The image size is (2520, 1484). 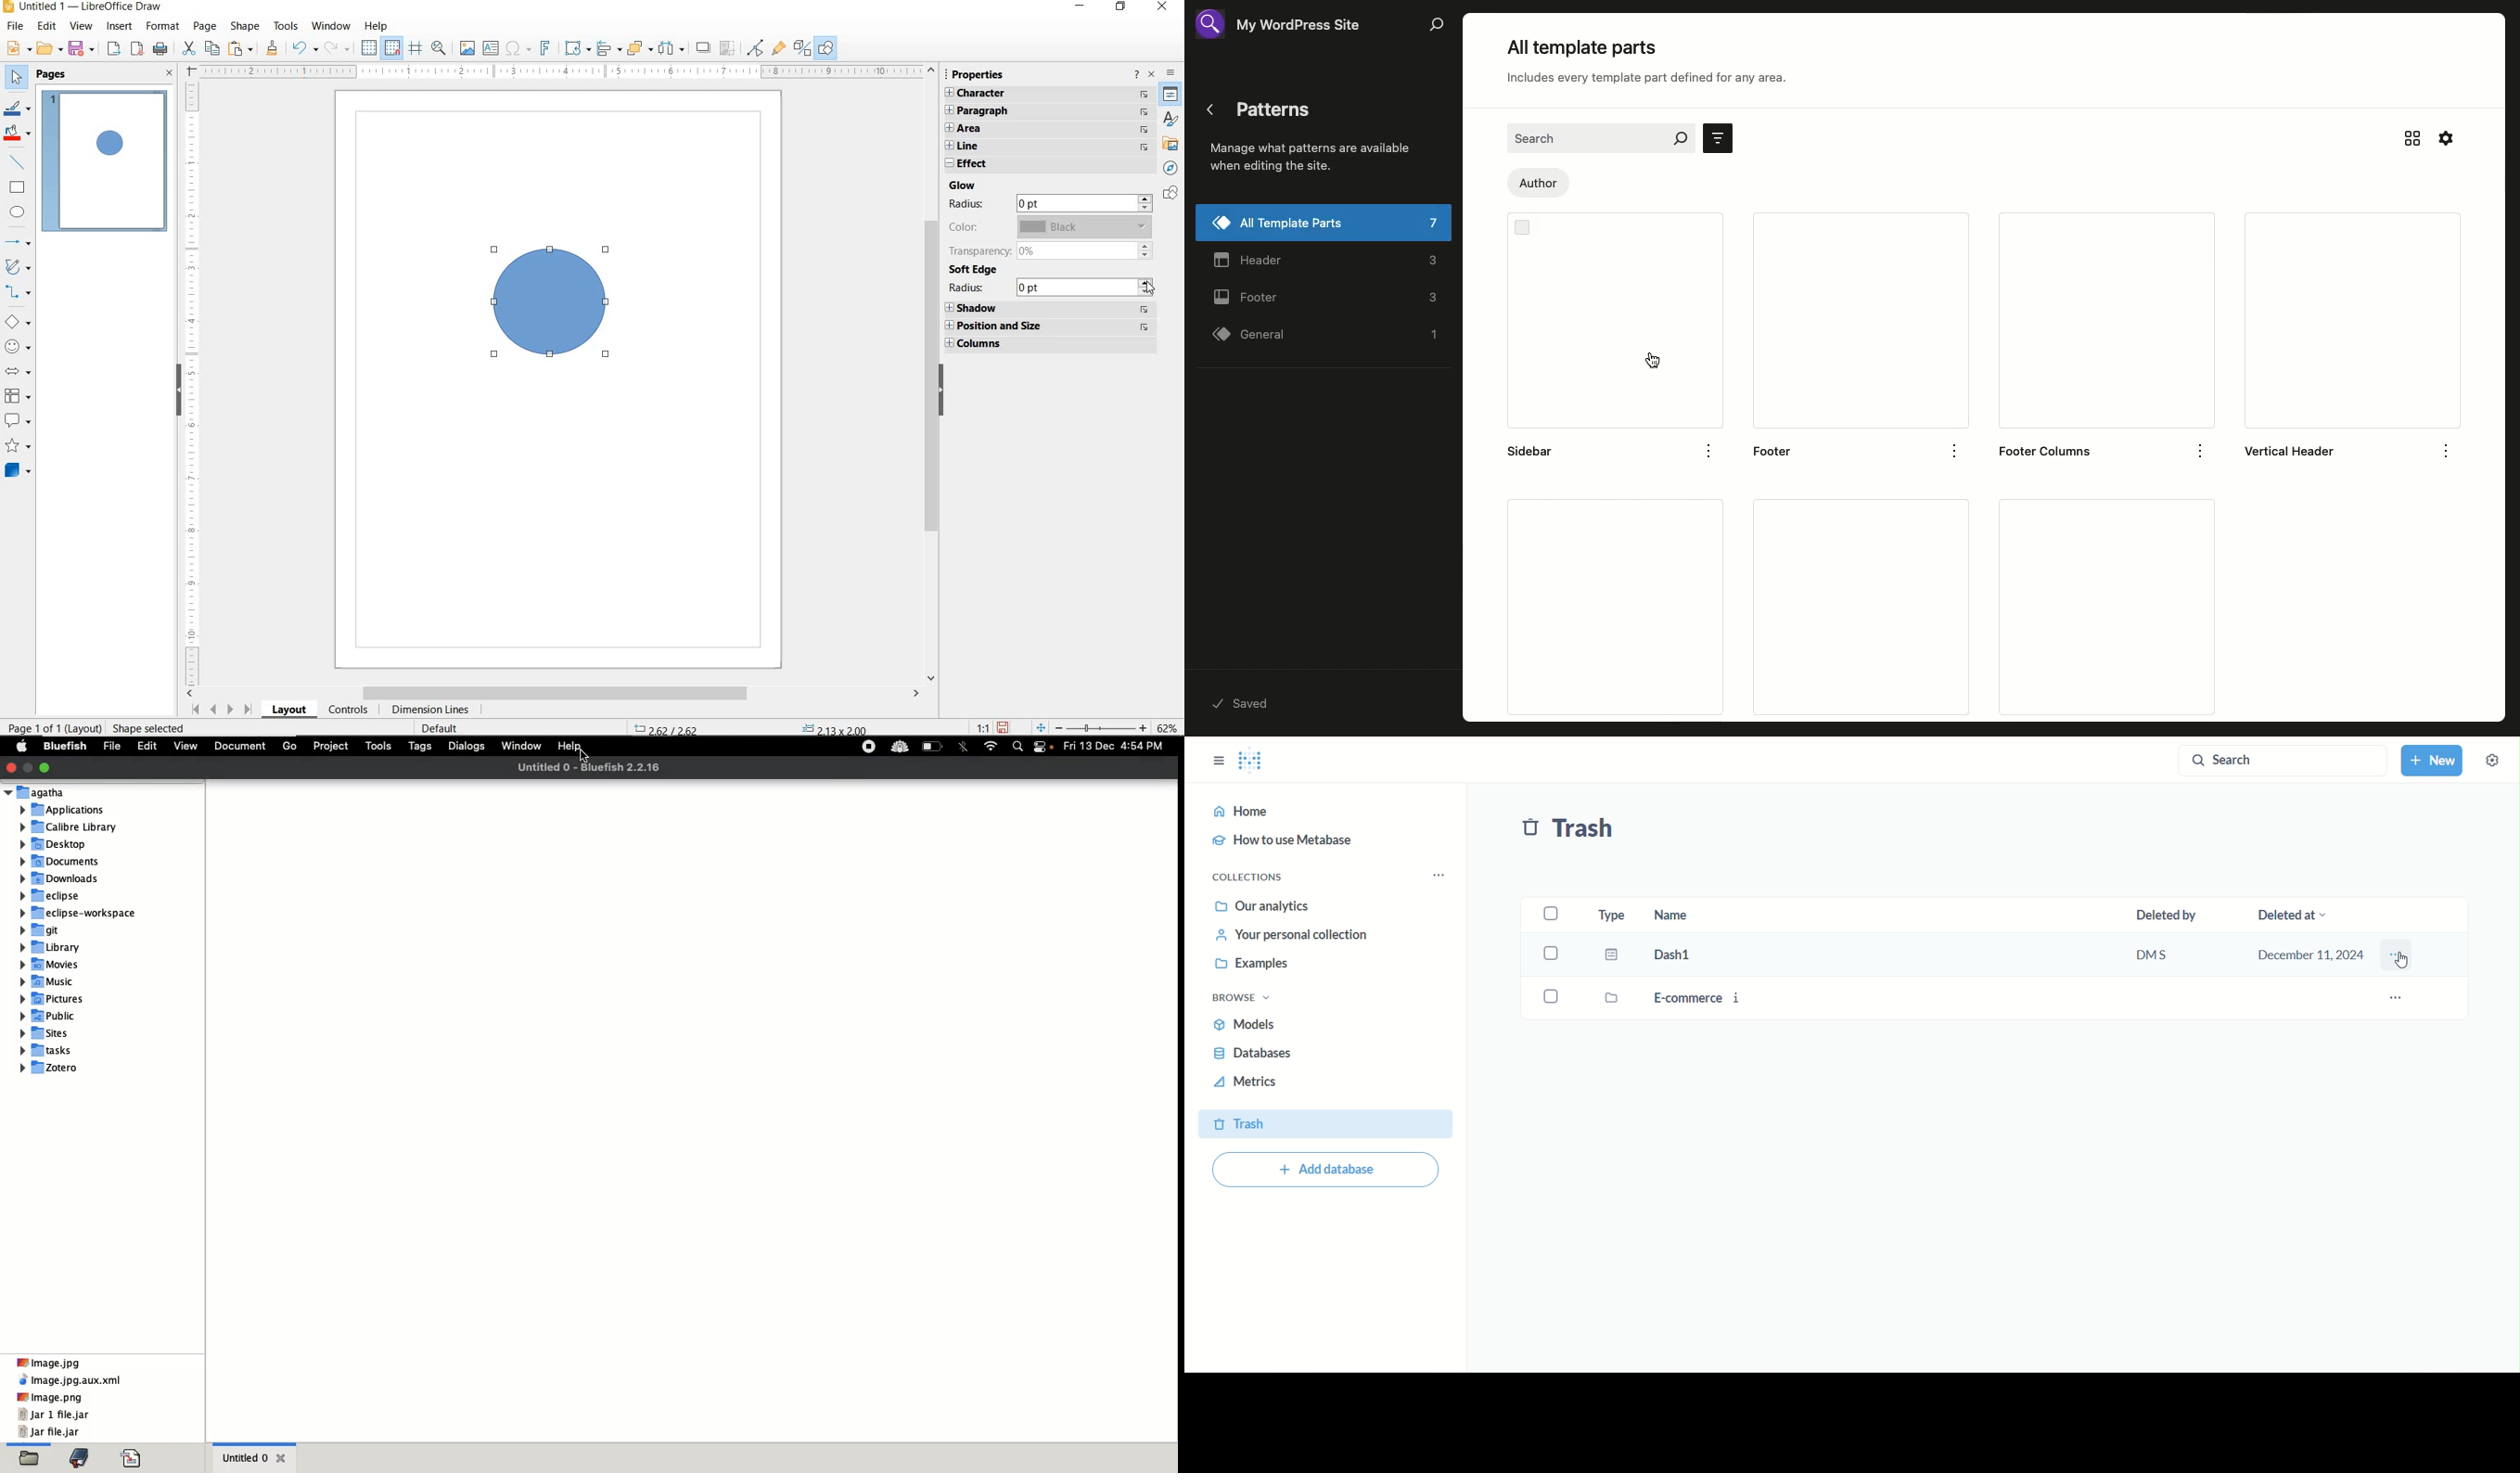 I want to click on INSERT FRONTWORK TEXT, so click(x=549, y=48).